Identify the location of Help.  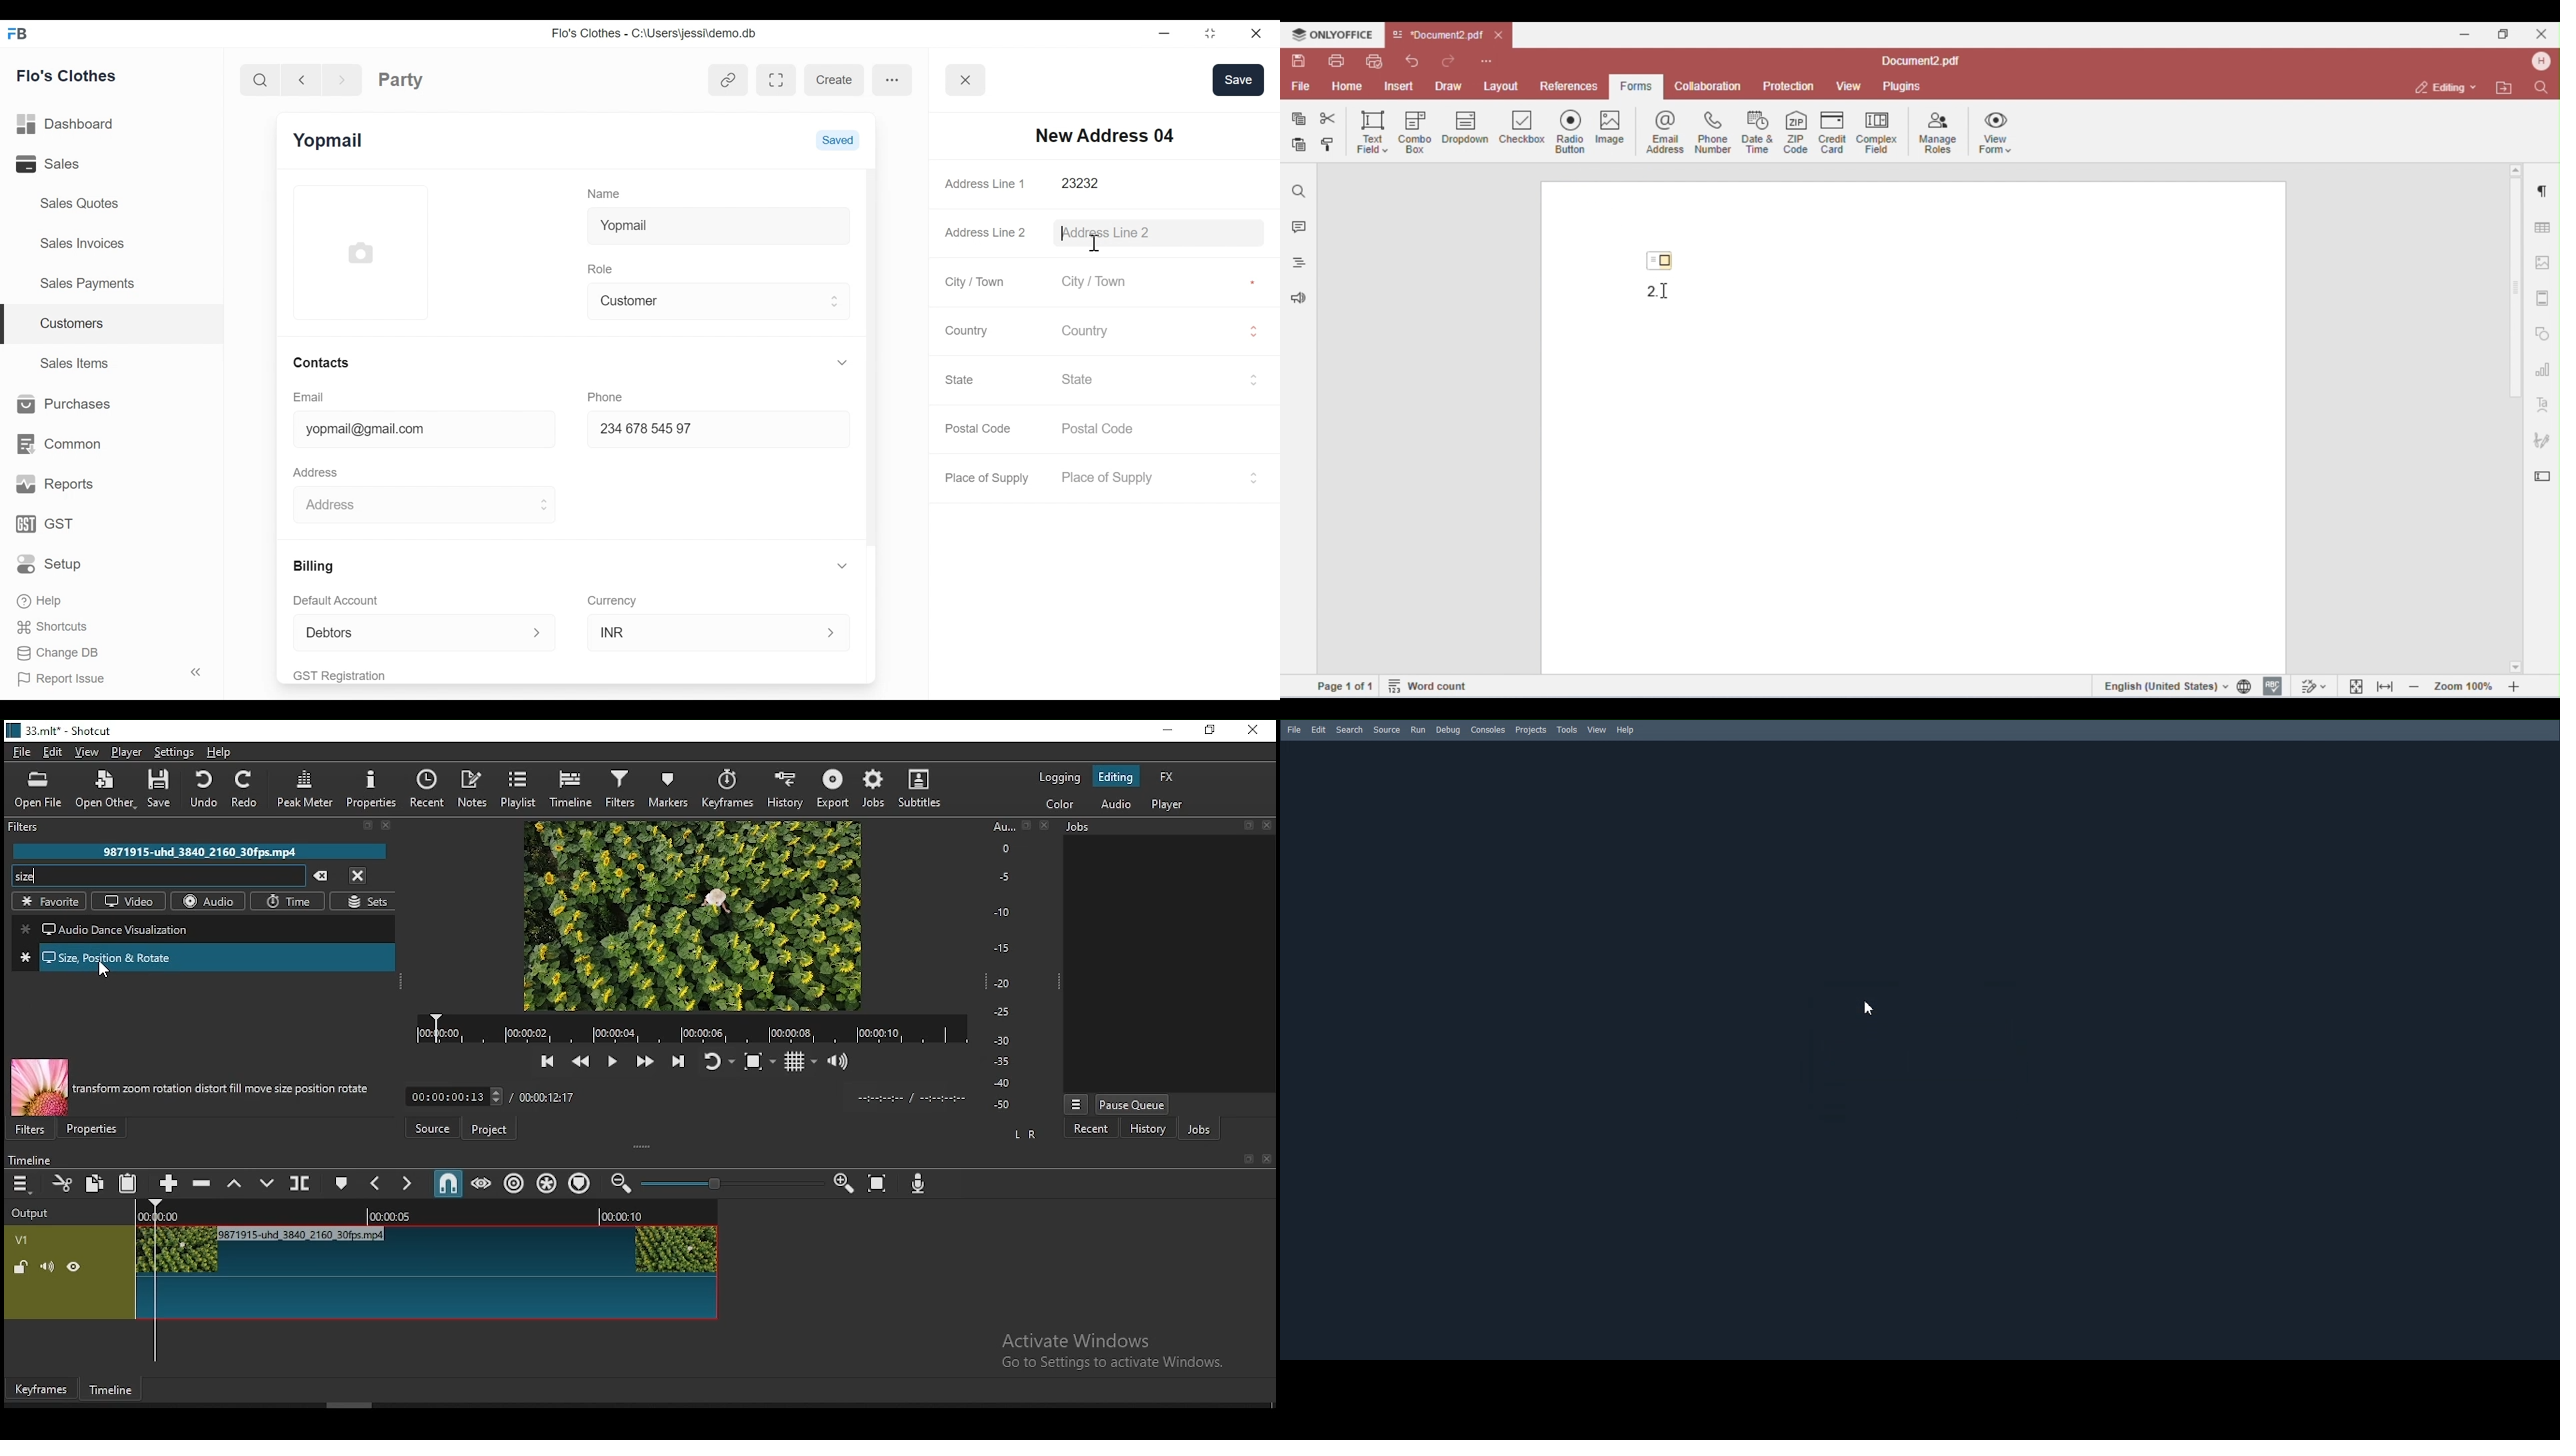
(41, 599).